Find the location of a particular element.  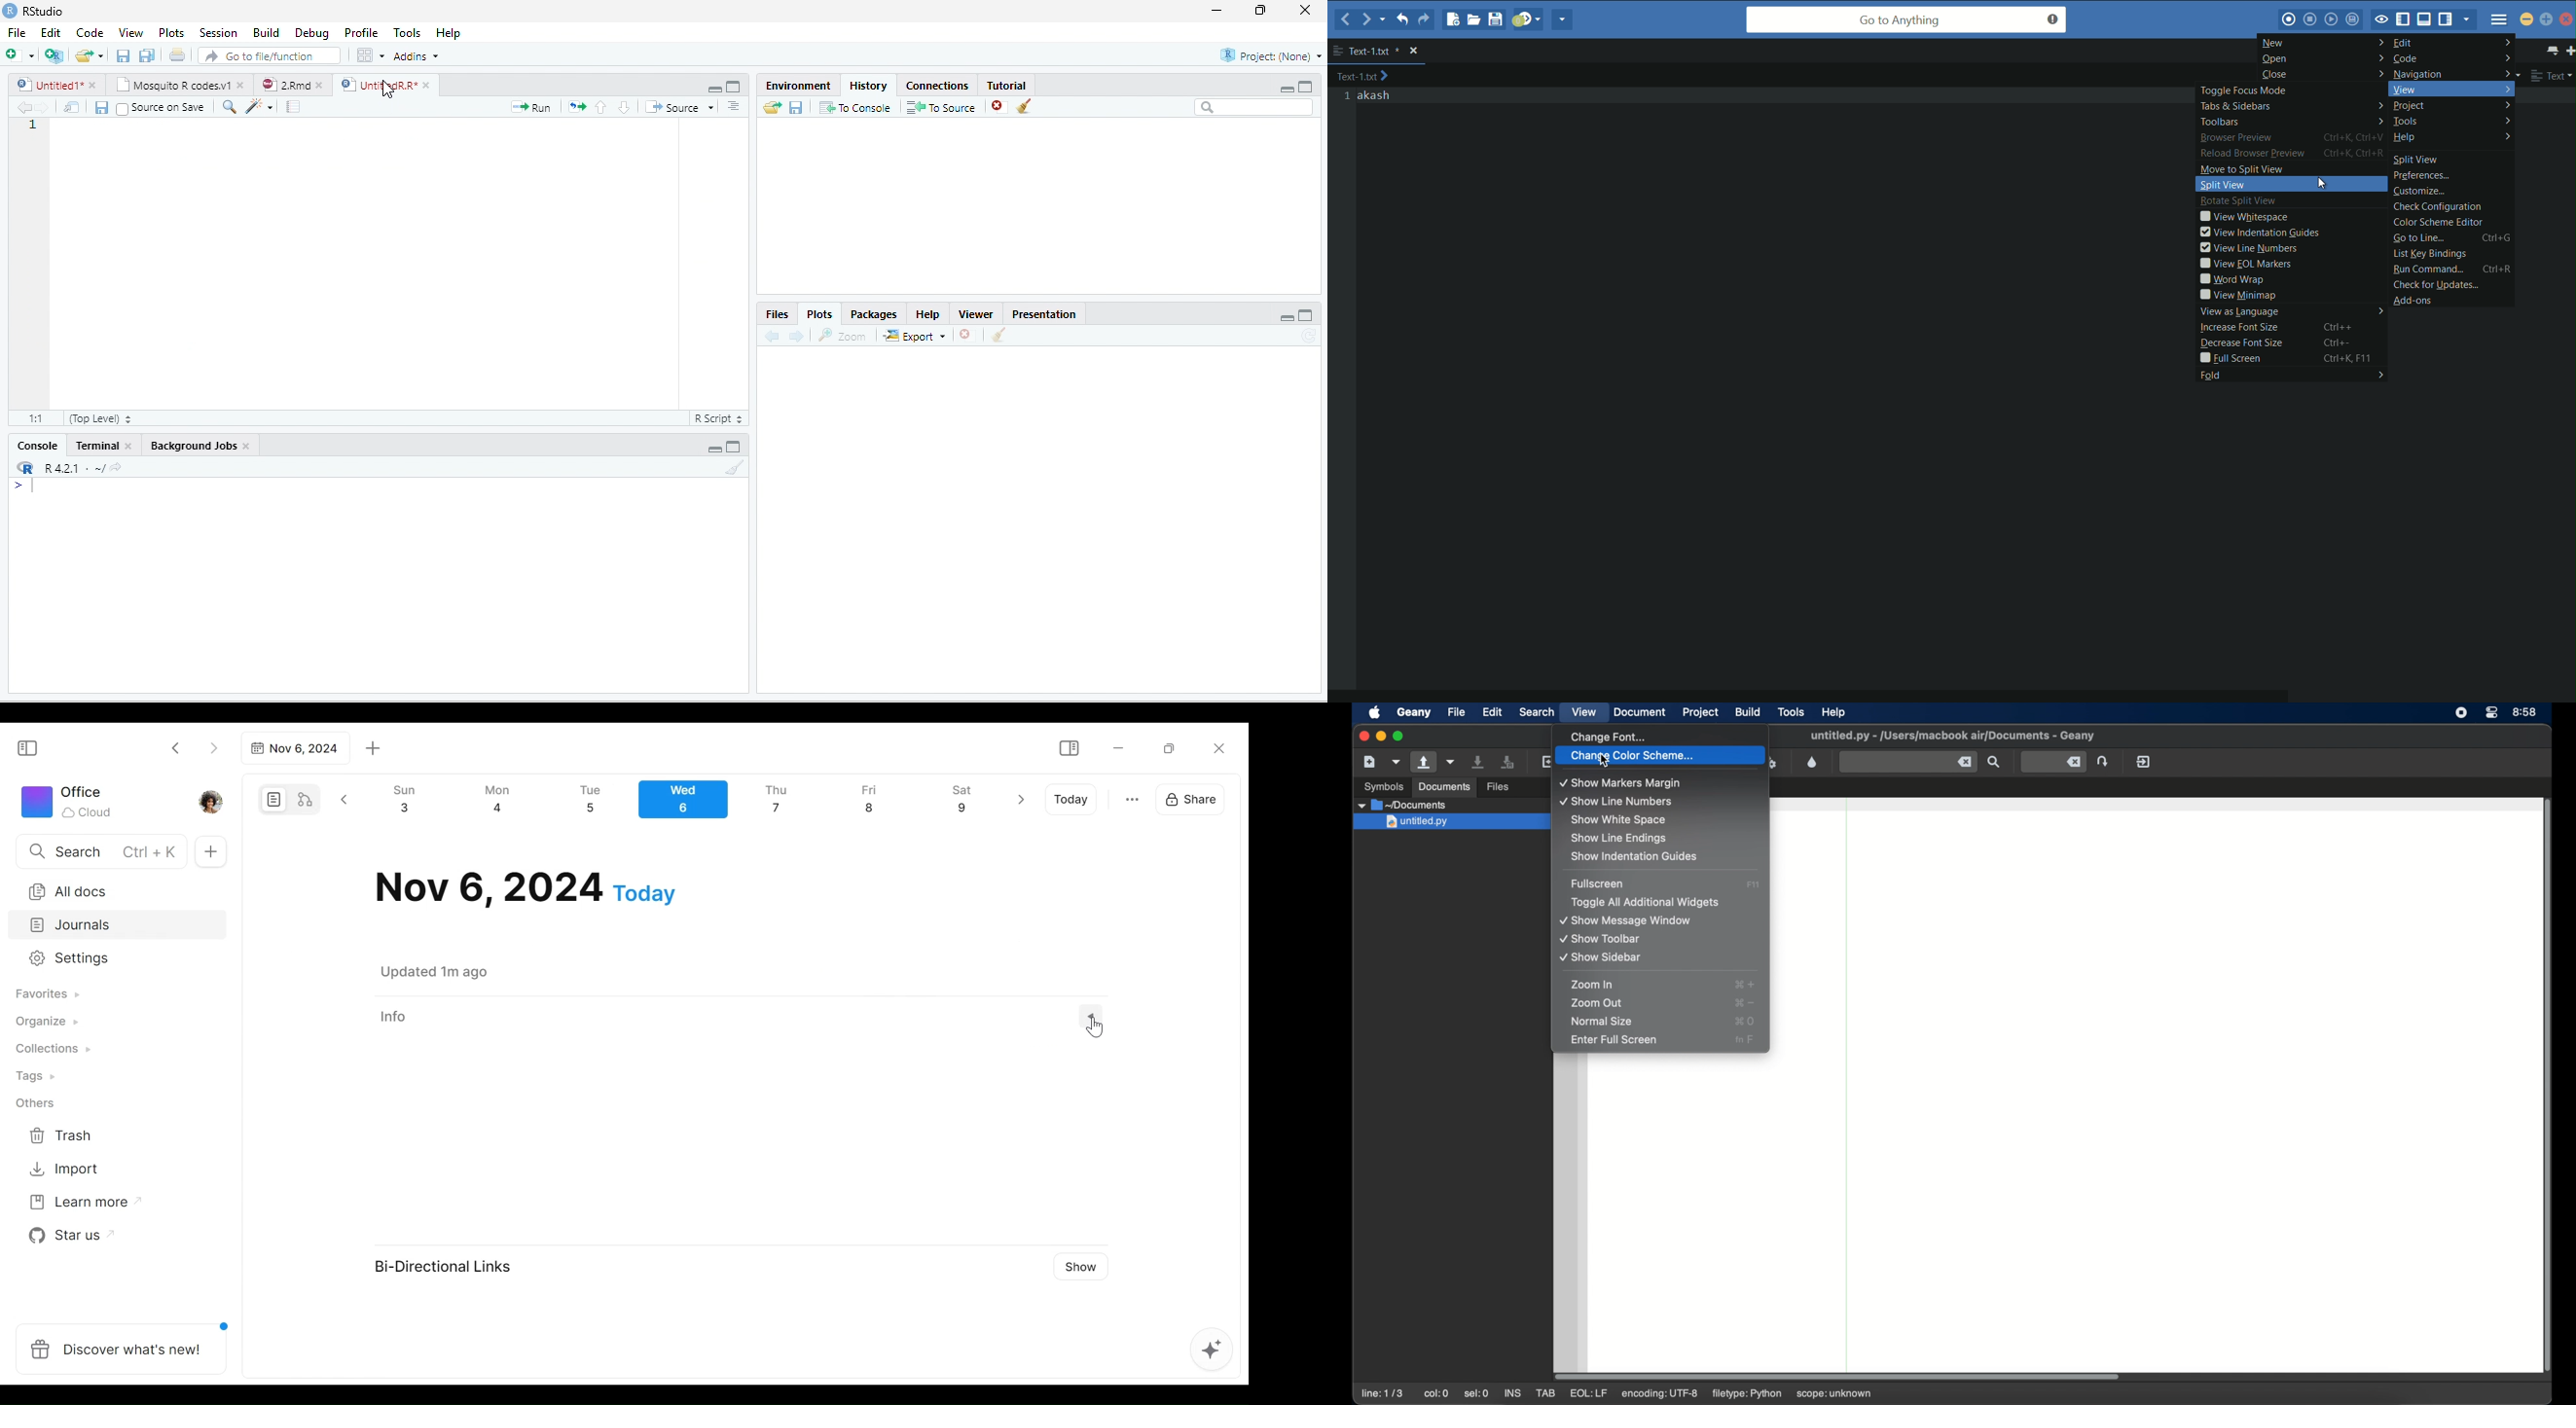

History is located at coordinates (867, 86).